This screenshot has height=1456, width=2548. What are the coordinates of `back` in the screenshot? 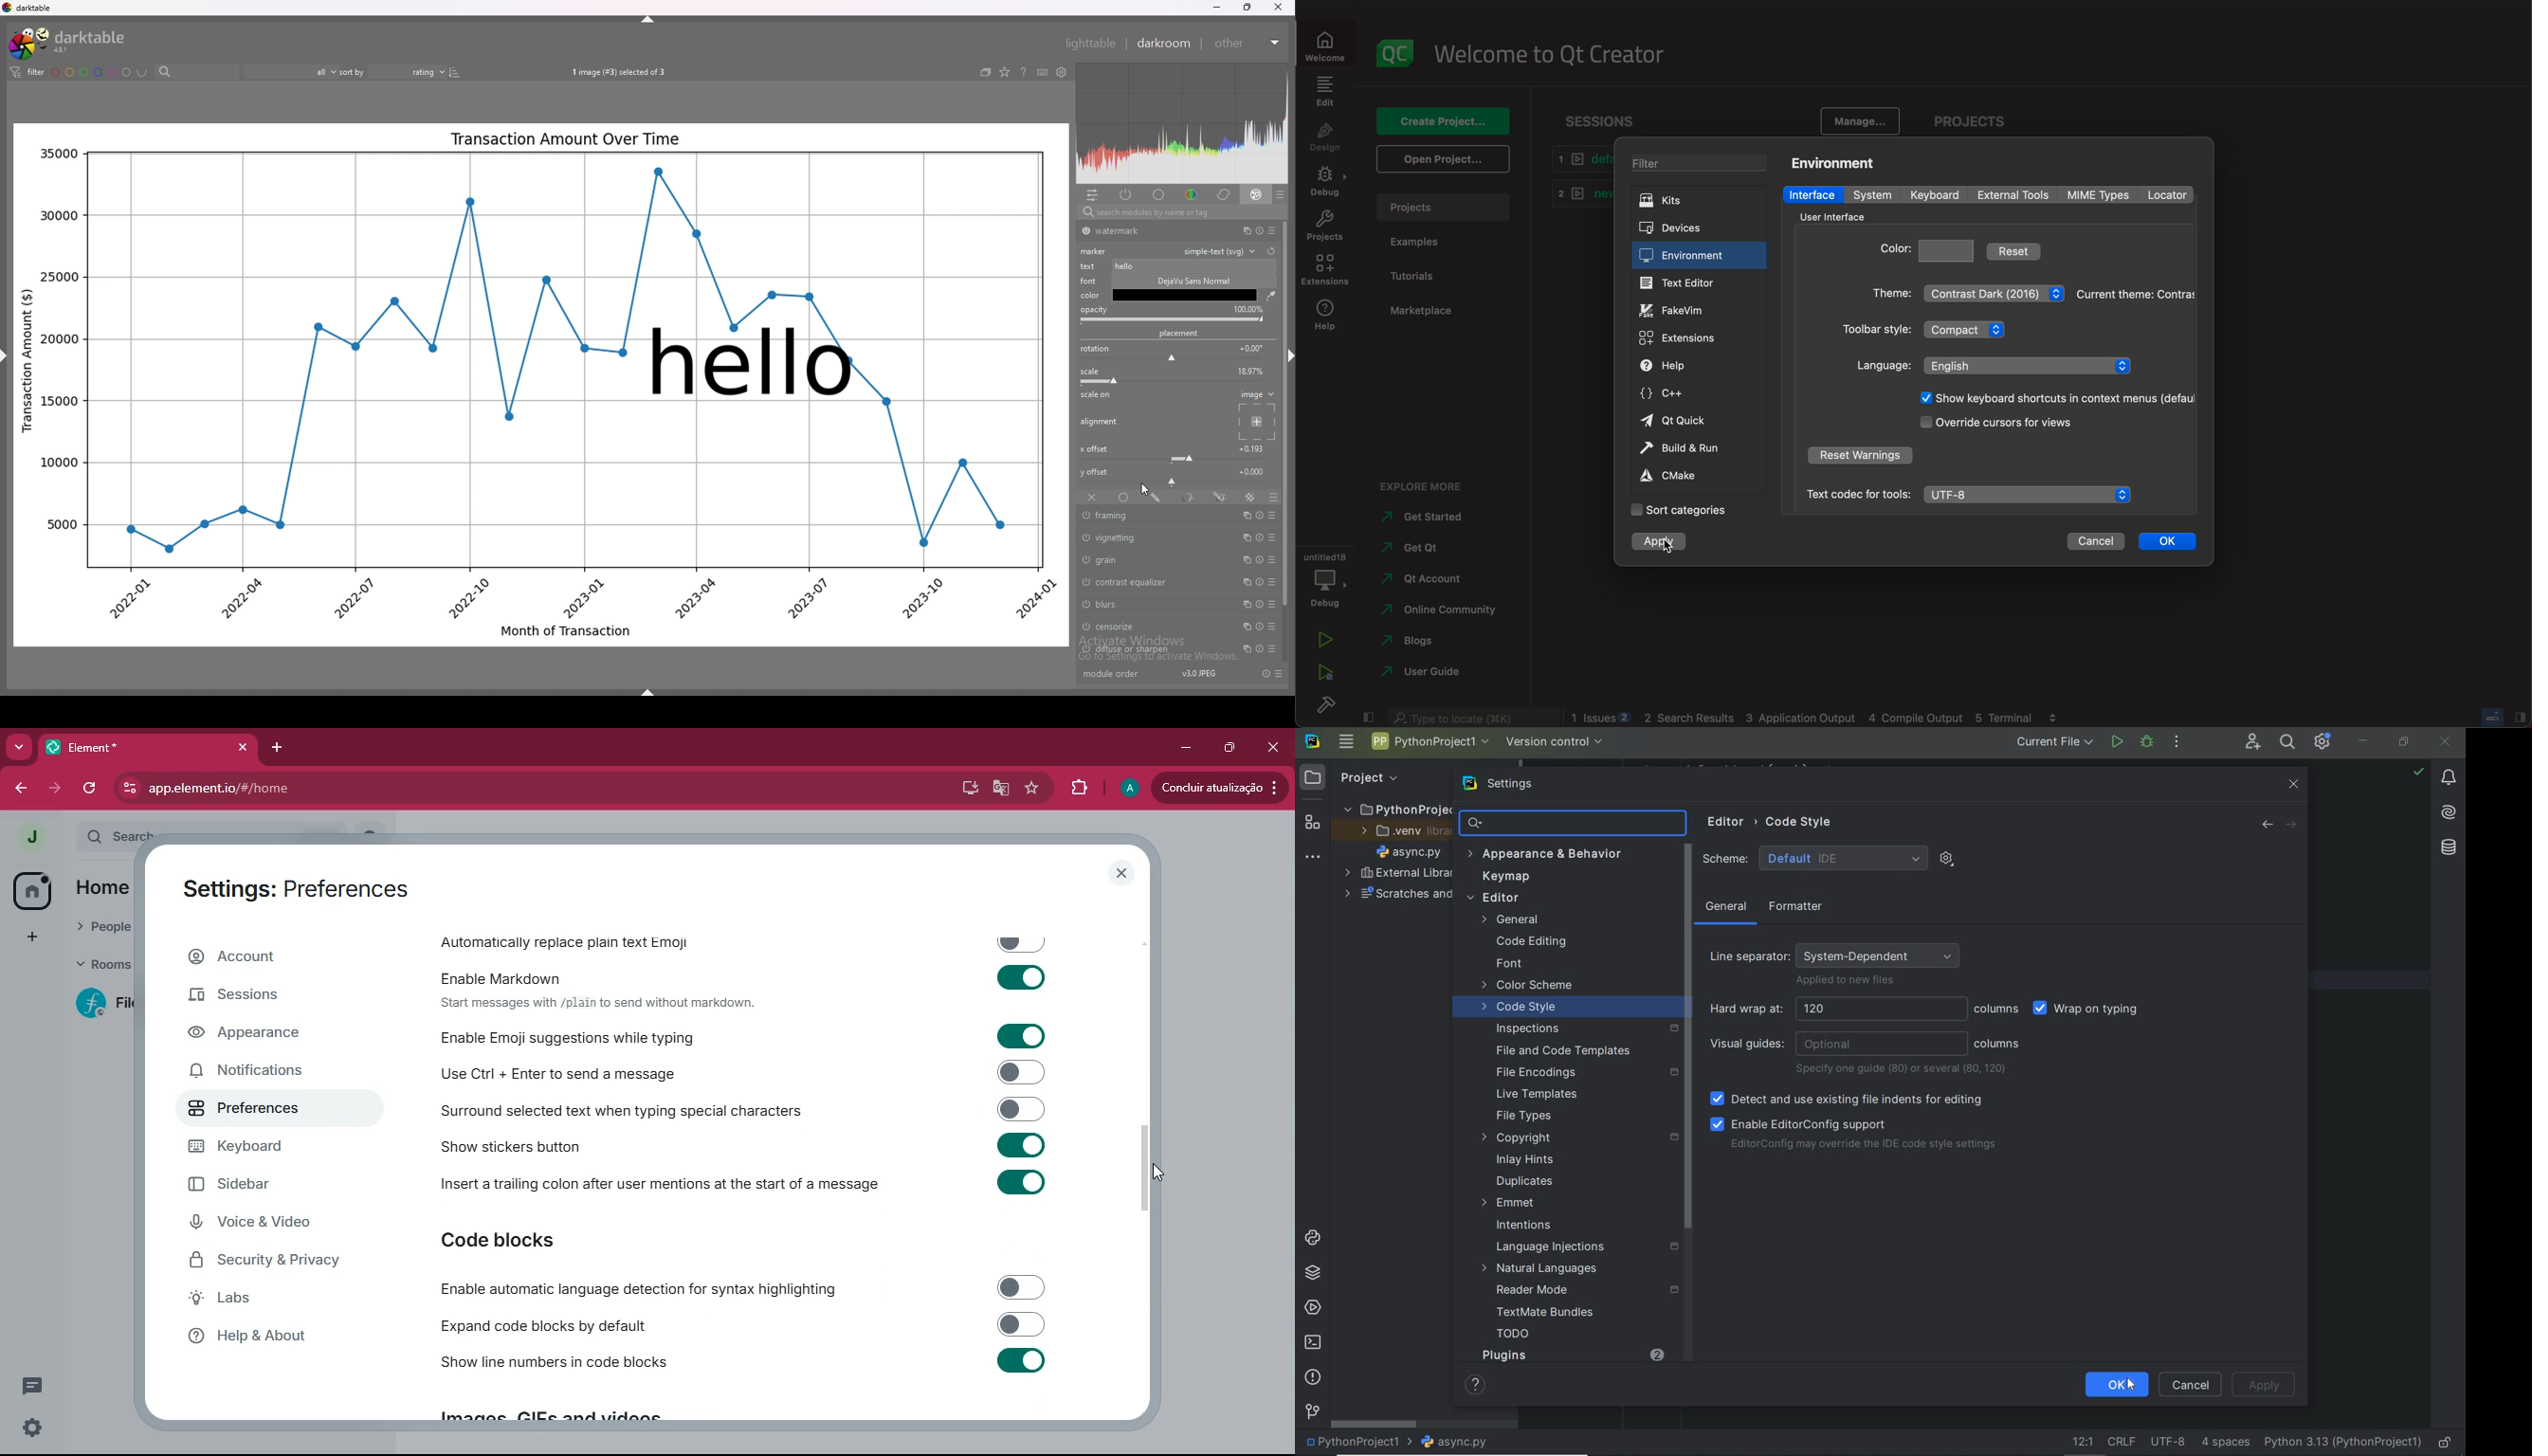 It's located at (2267, 825).